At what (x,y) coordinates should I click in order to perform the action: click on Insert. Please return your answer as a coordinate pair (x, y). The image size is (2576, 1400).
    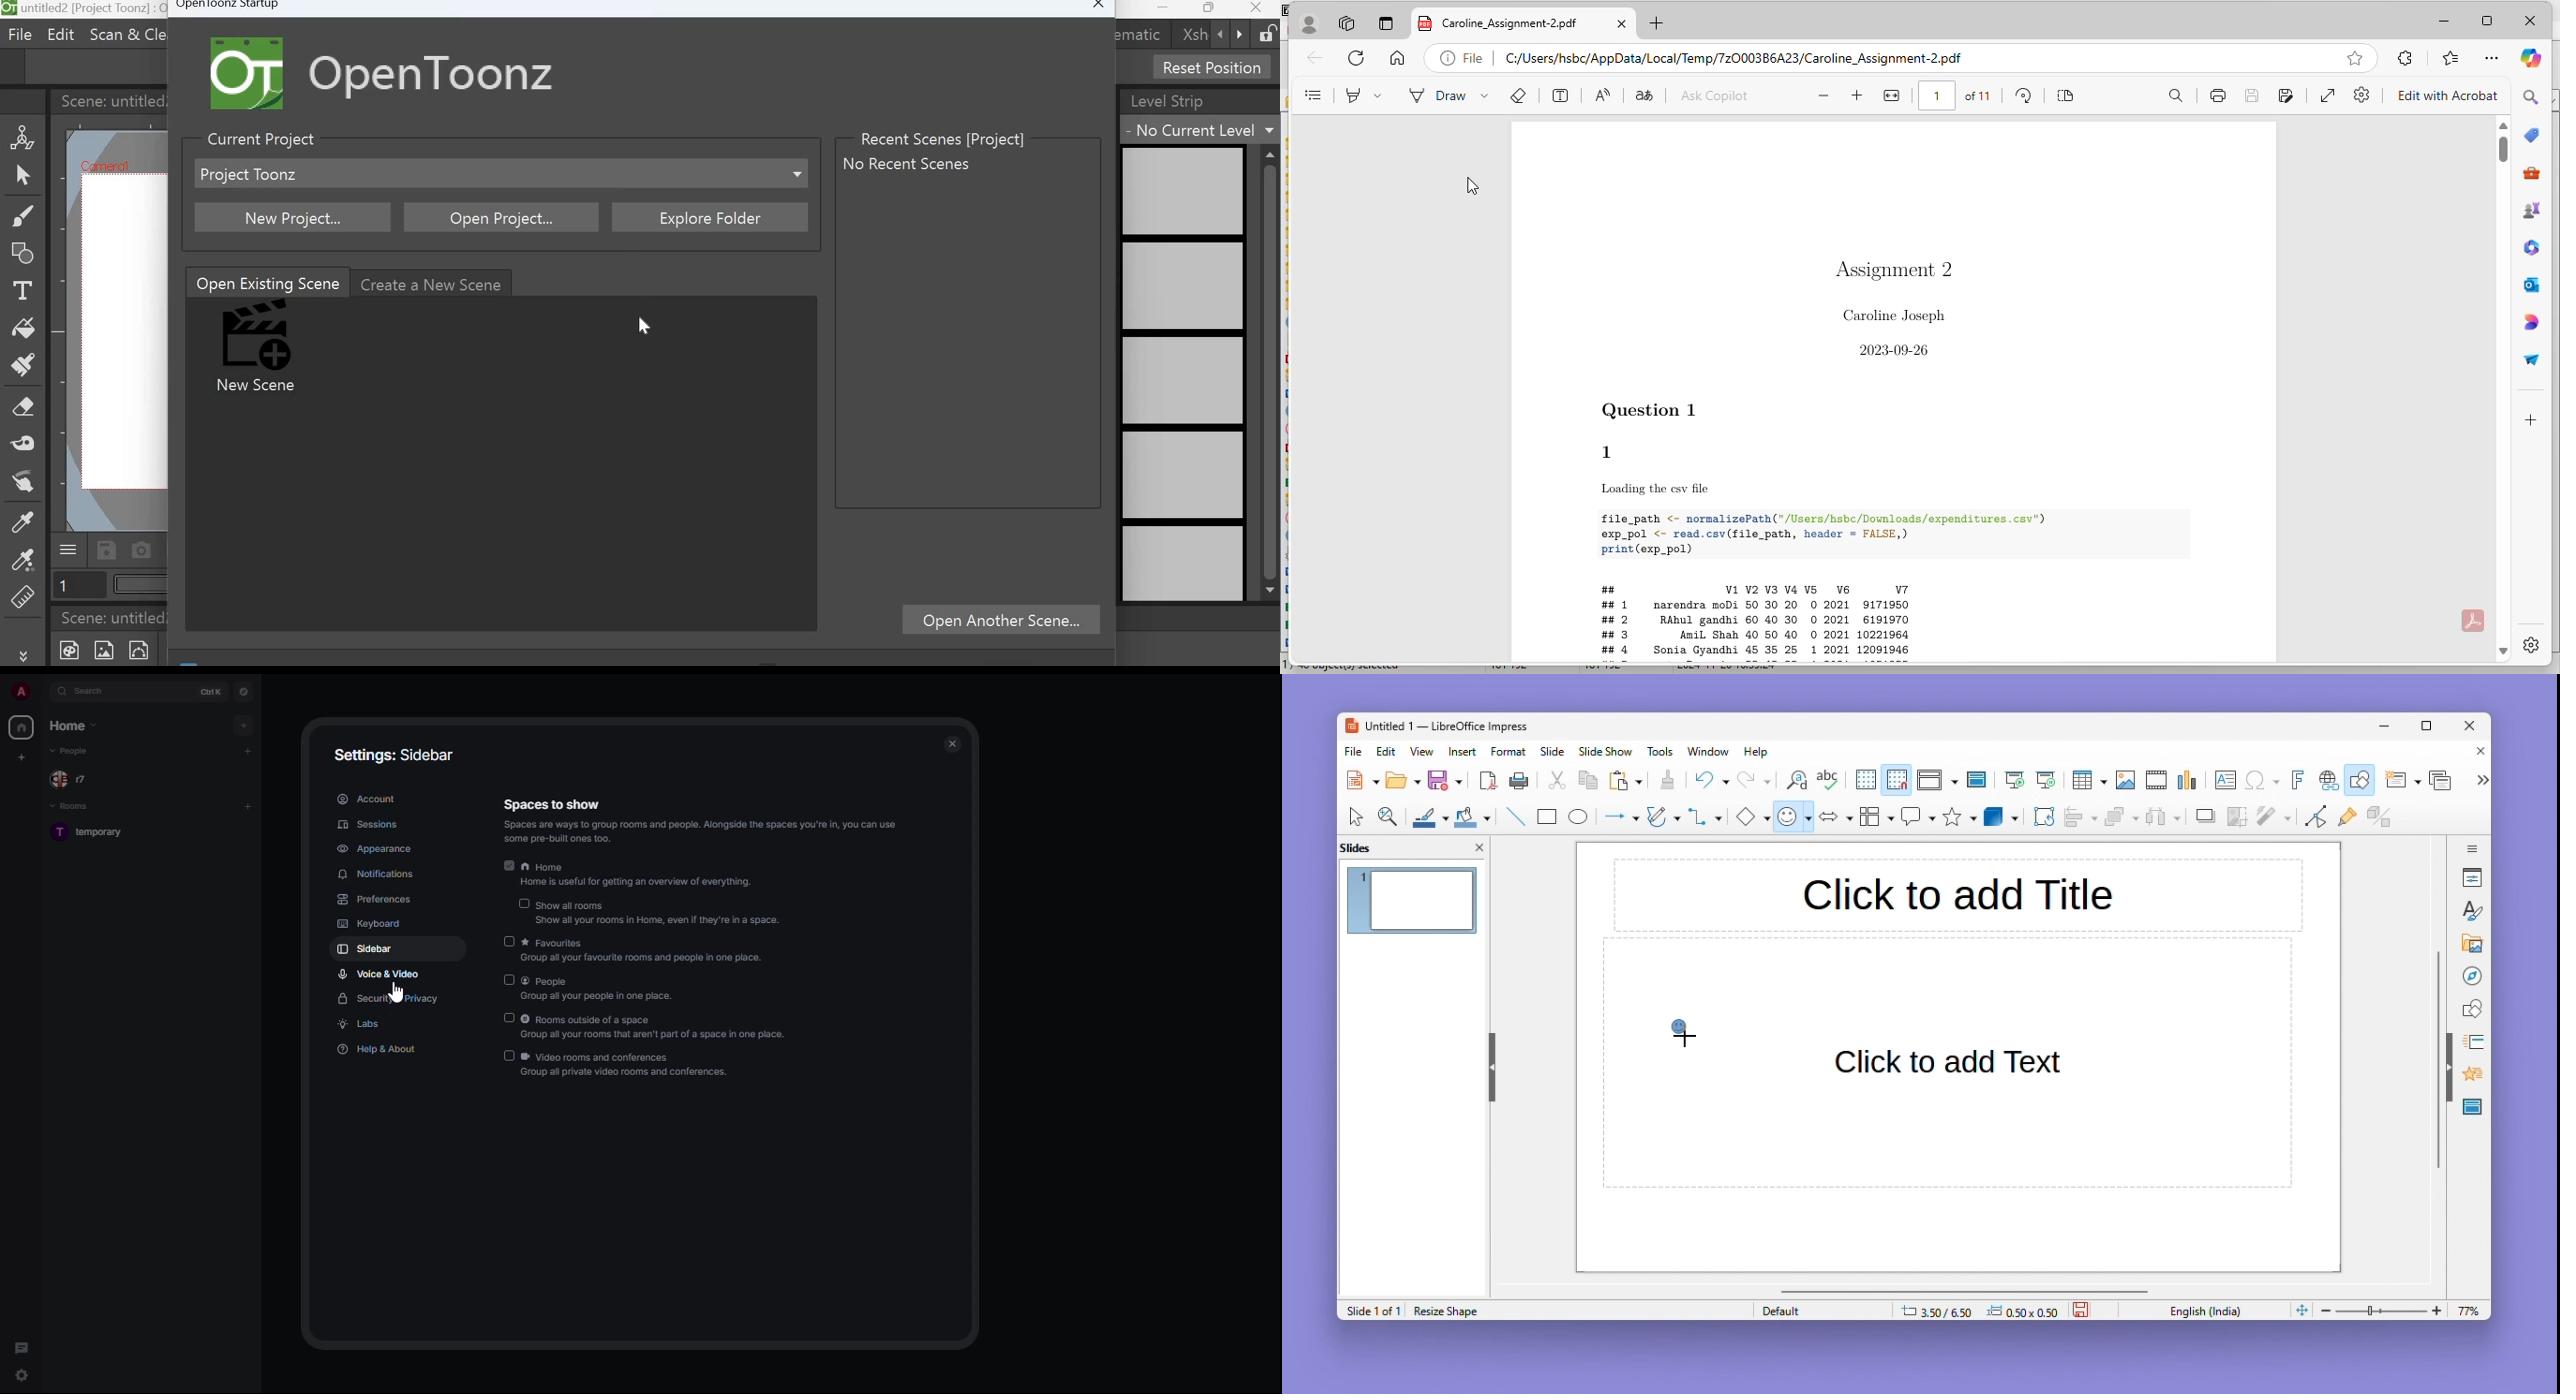
    Looking at the image, I should click on (1465, 751).